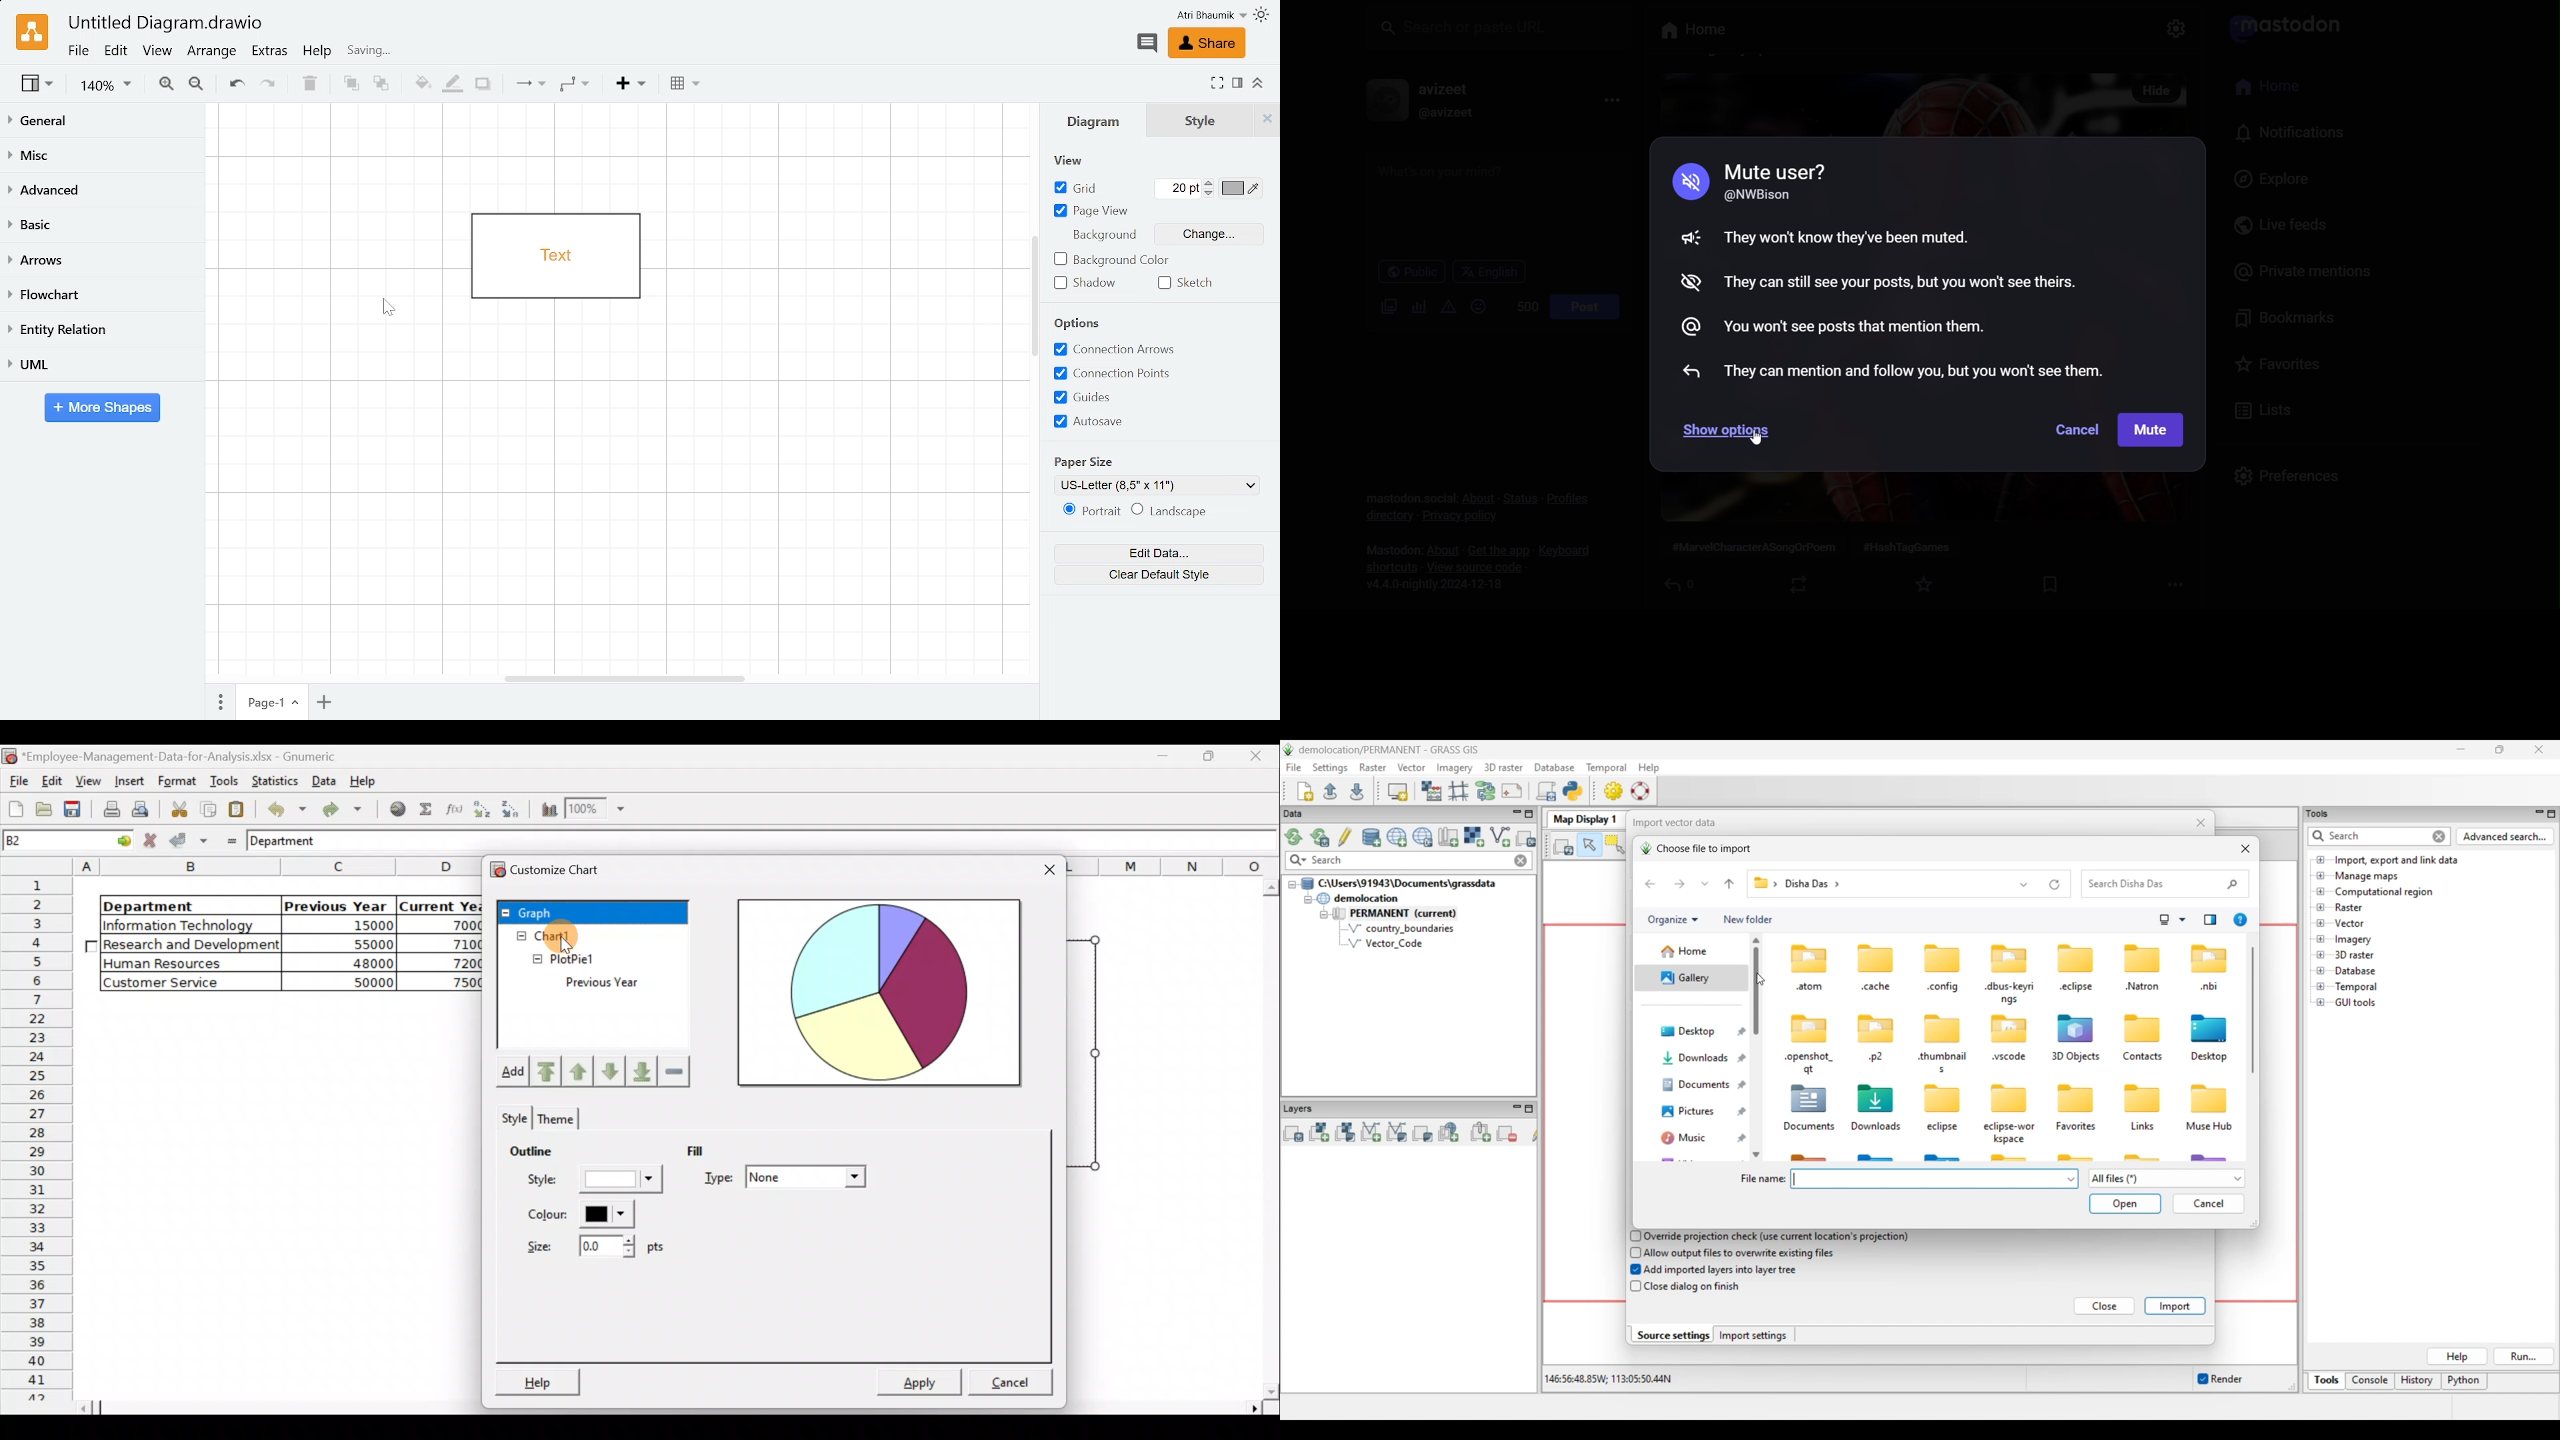 The height and width of the screenshot is (1456, 2576). What do you see at coordinates (1121, 423) in the screenshot?
I see `Autosave` at bounding box center [1121, 423].